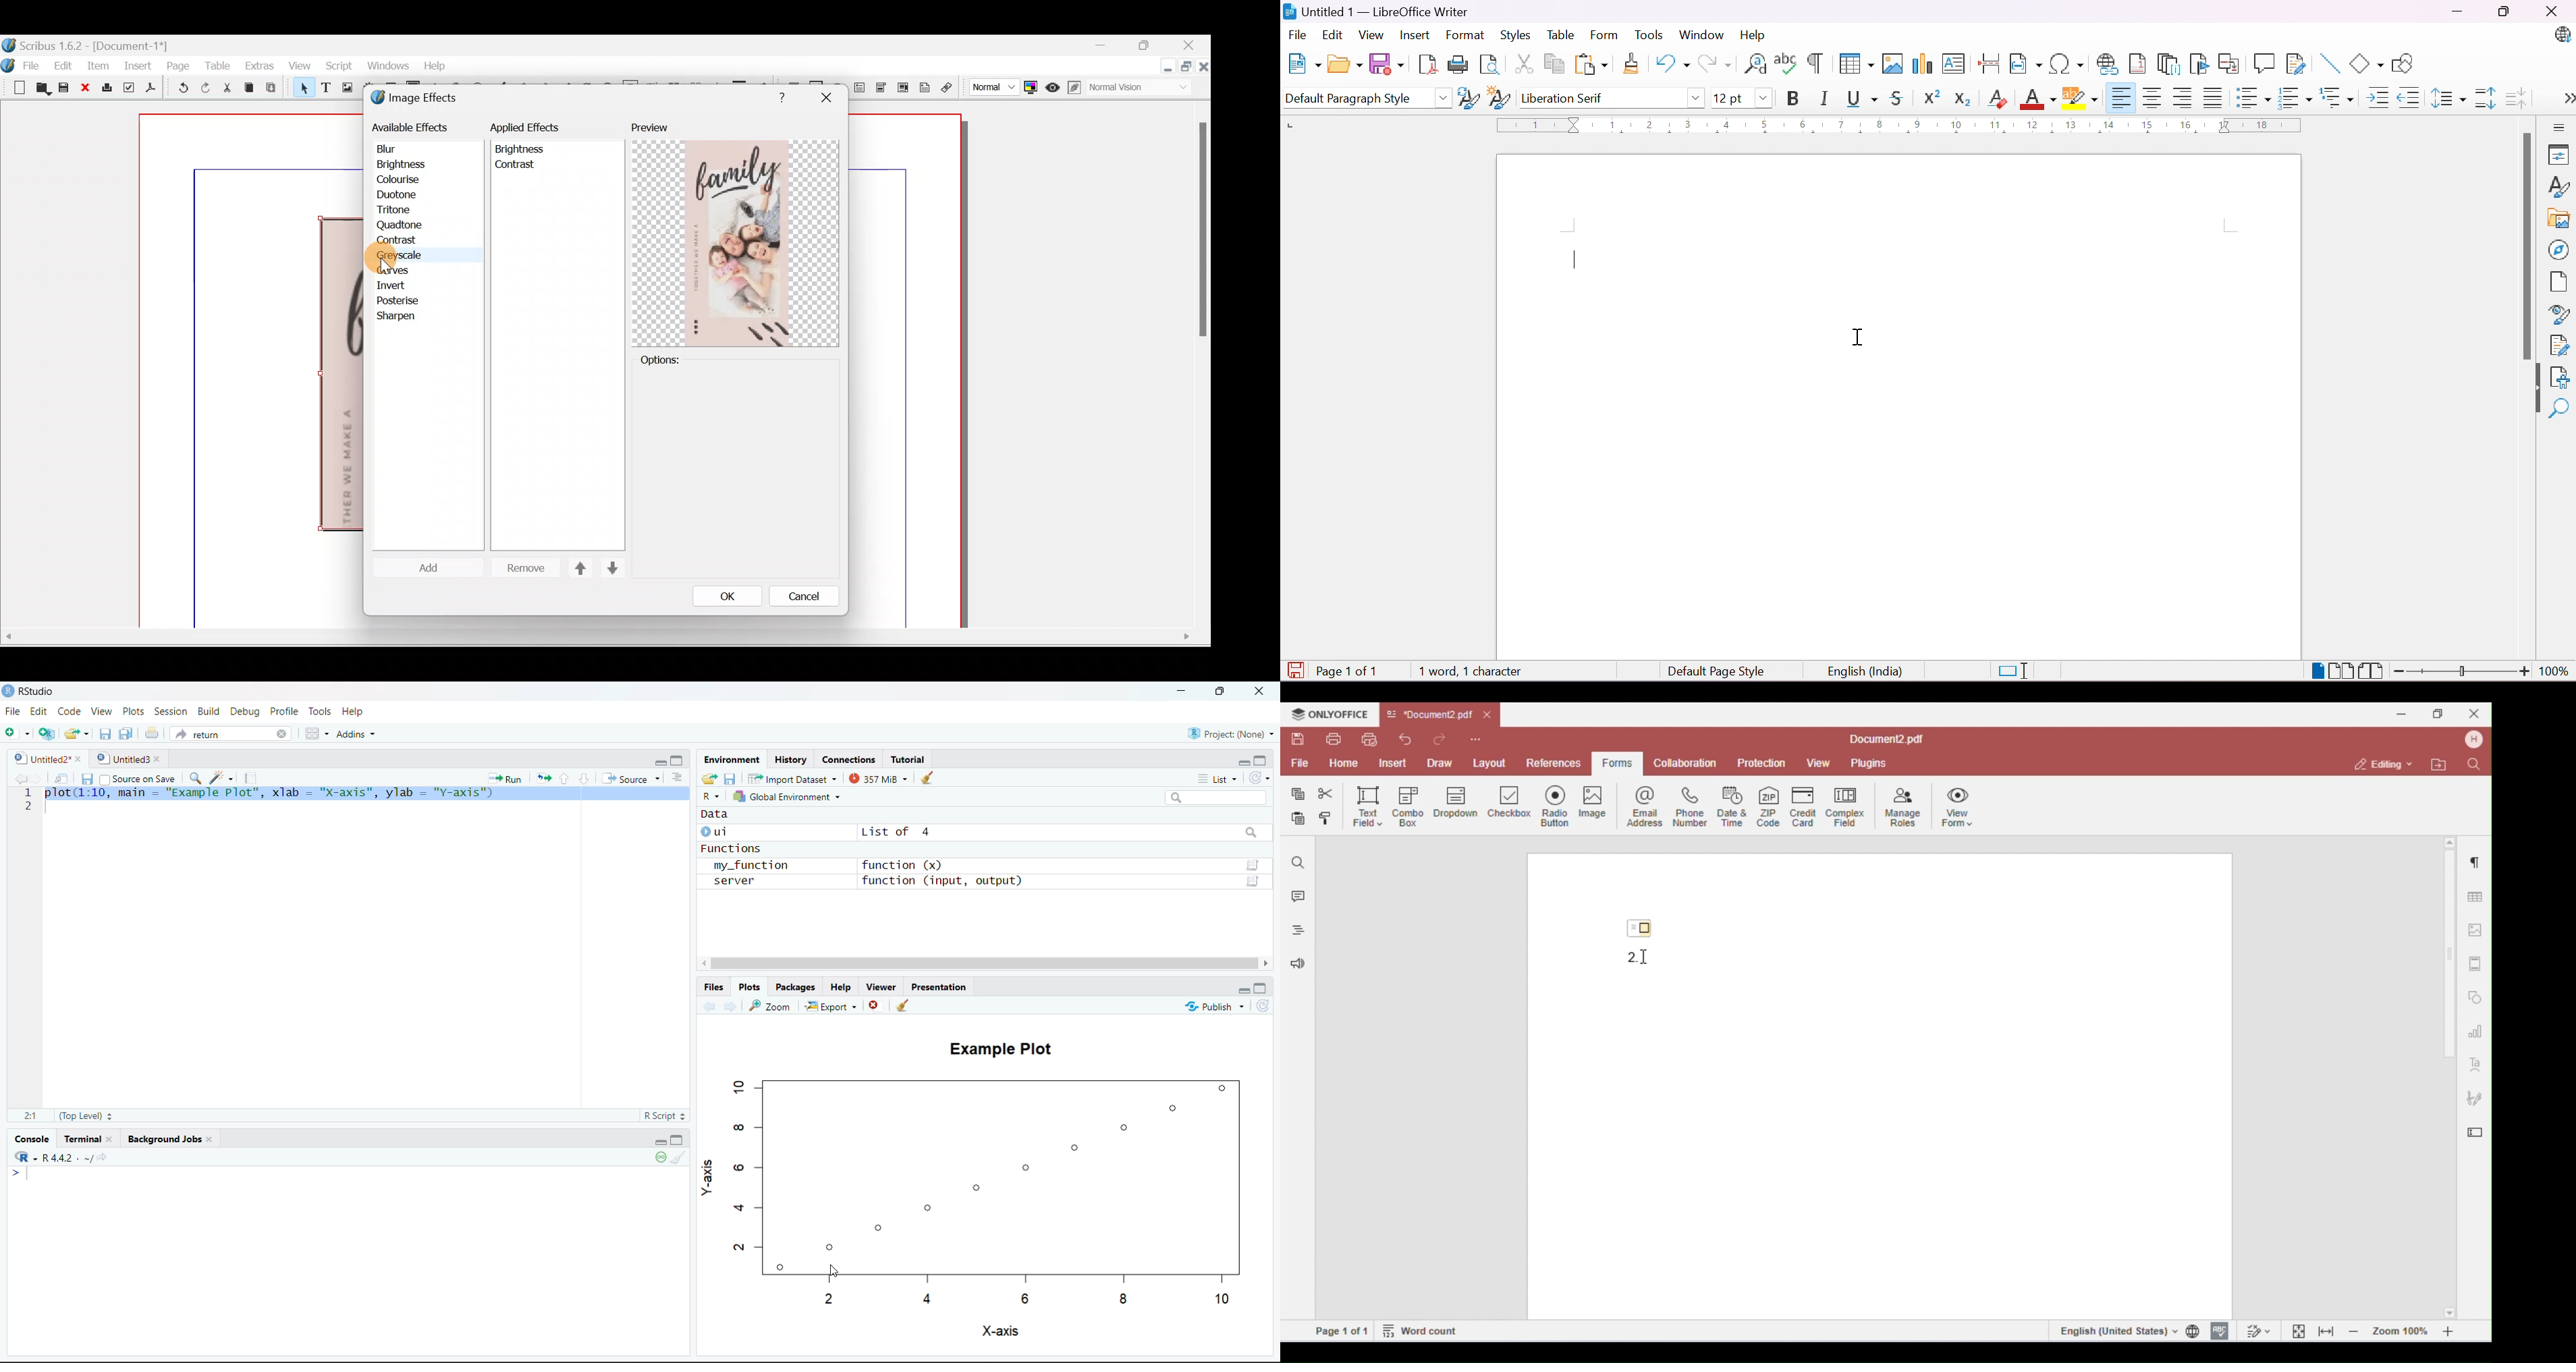 The width and height of the screenshot is (2576, 1372). What do you see at coordinates (1953, 65) in the screenshot?
I see `Insert Text Box` at bounding box center [1953, 65].